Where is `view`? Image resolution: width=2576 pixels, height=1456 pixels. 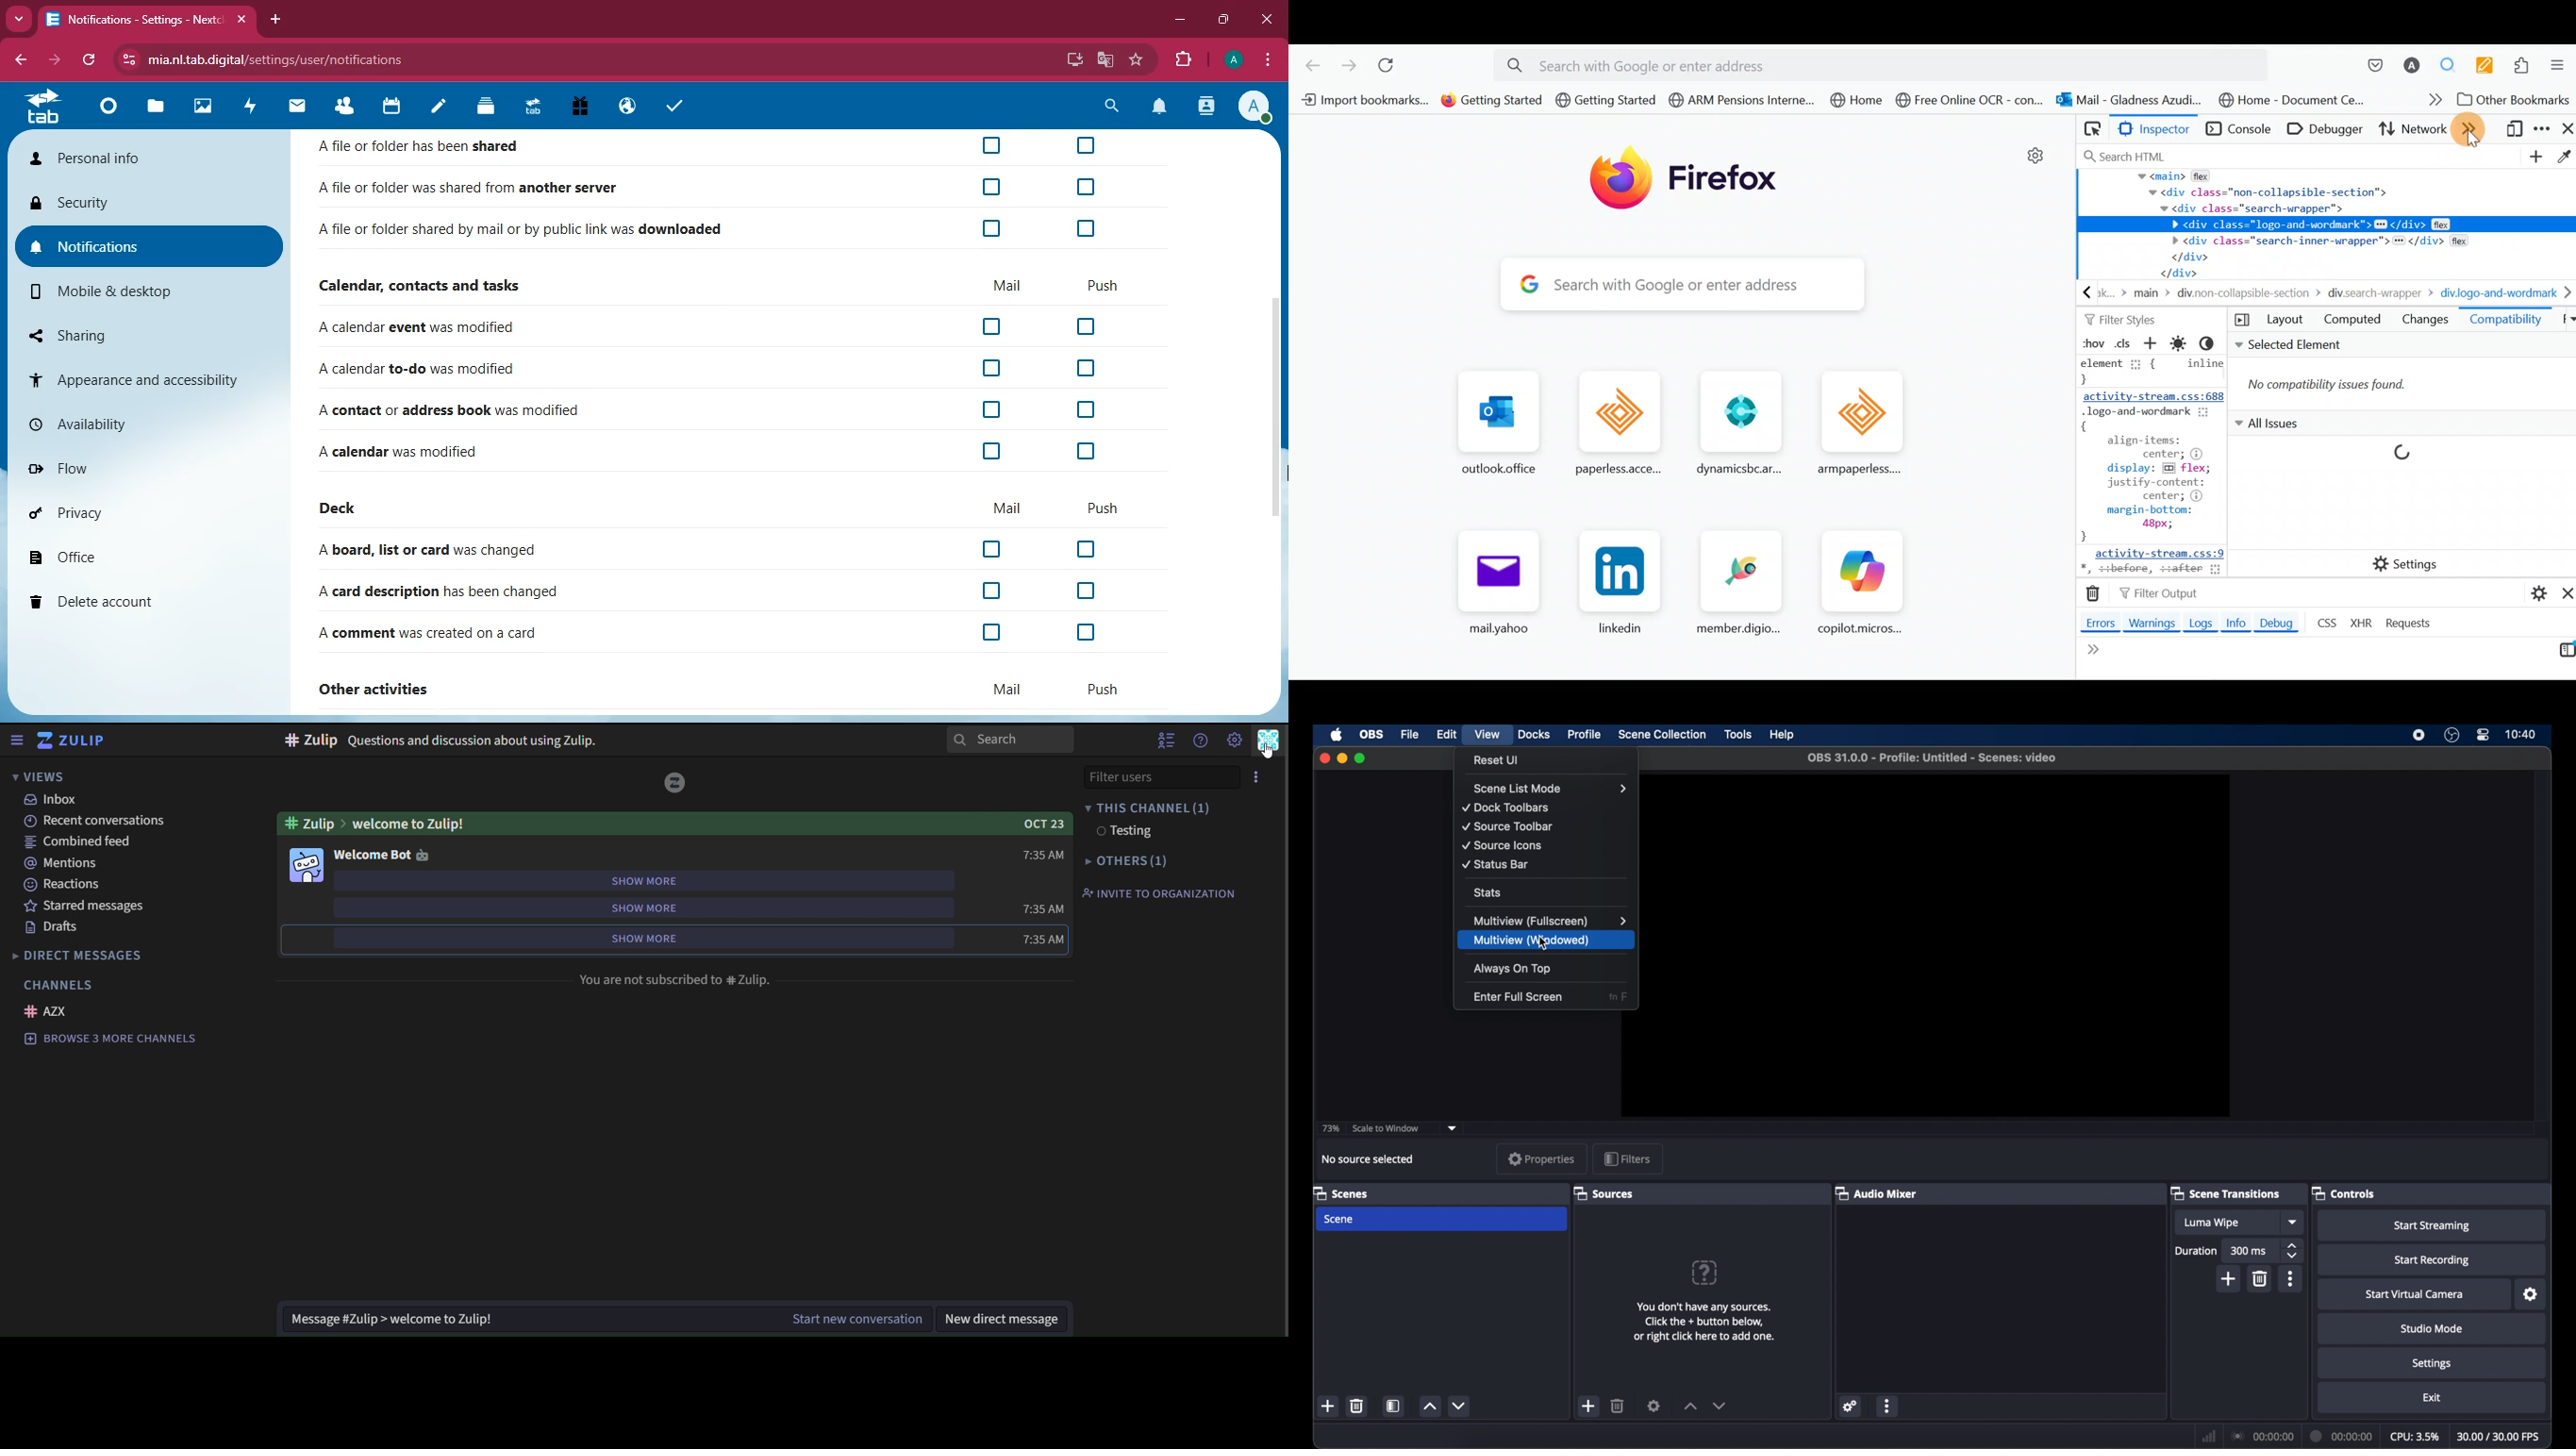
view is located at coordinates (1488, 735).